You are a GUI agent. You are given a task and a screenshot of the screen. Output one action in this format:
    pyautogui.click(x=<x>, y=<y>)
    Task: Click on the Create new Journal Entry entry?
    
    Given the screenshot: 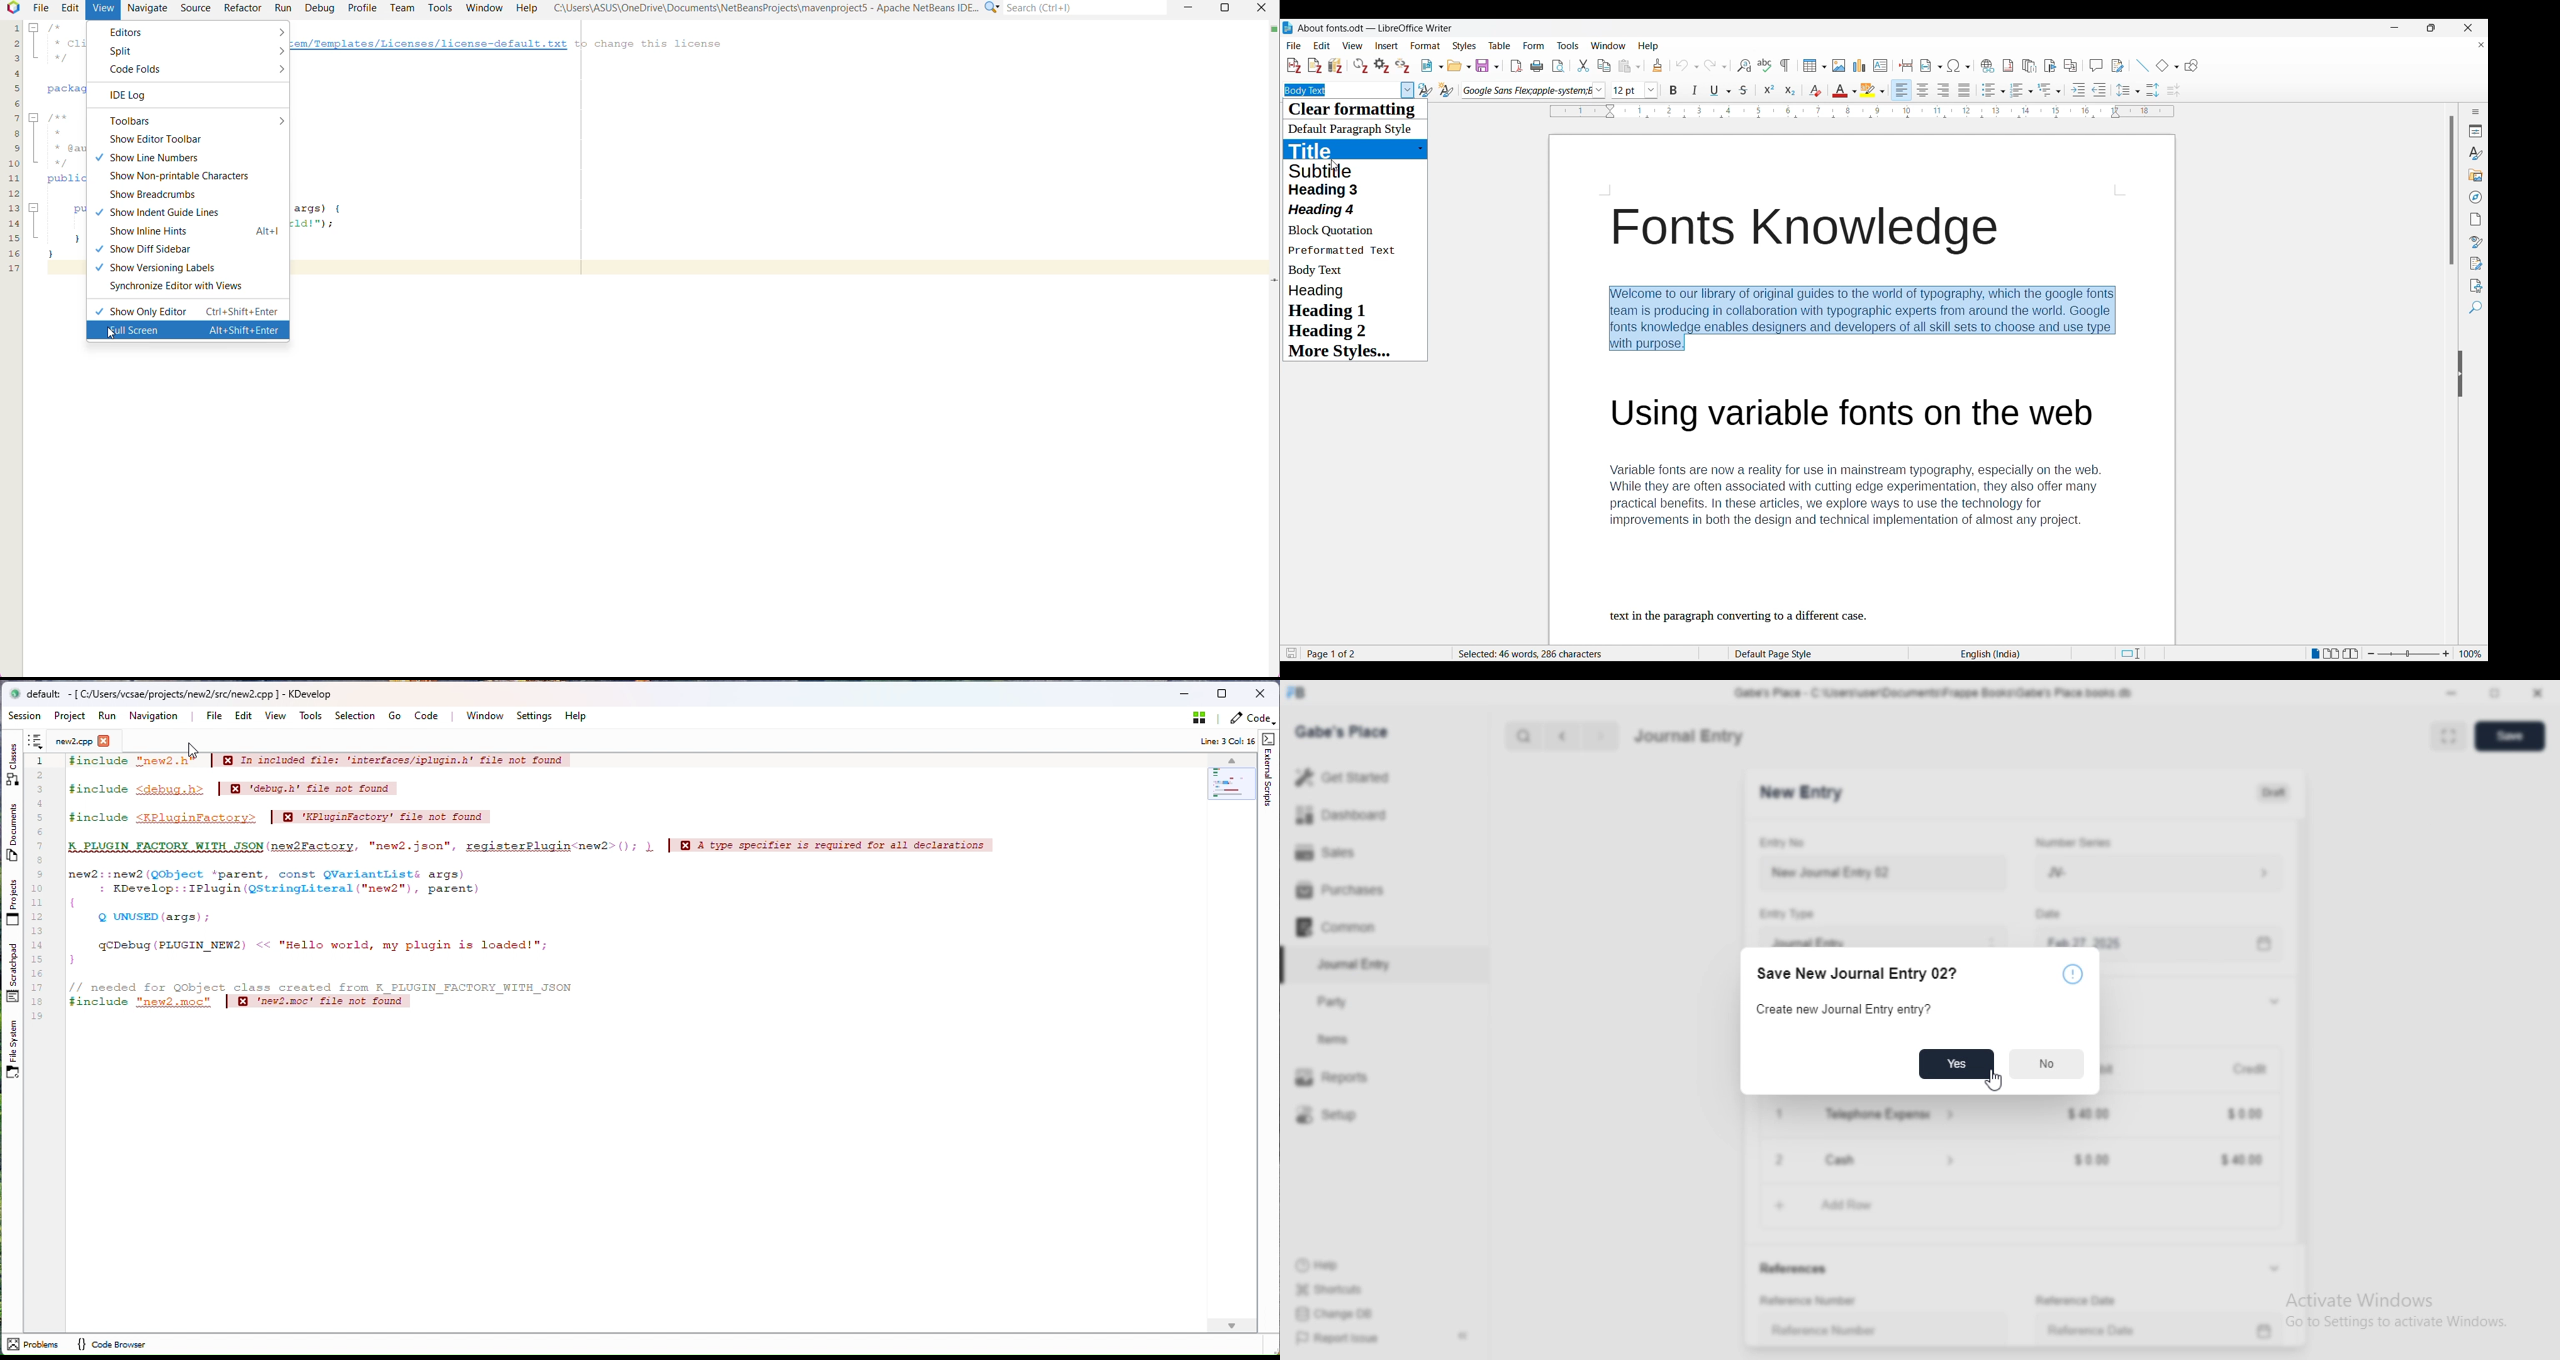 What is the action you would take?
    pyautogui.click(x=1843, y=1009)
    